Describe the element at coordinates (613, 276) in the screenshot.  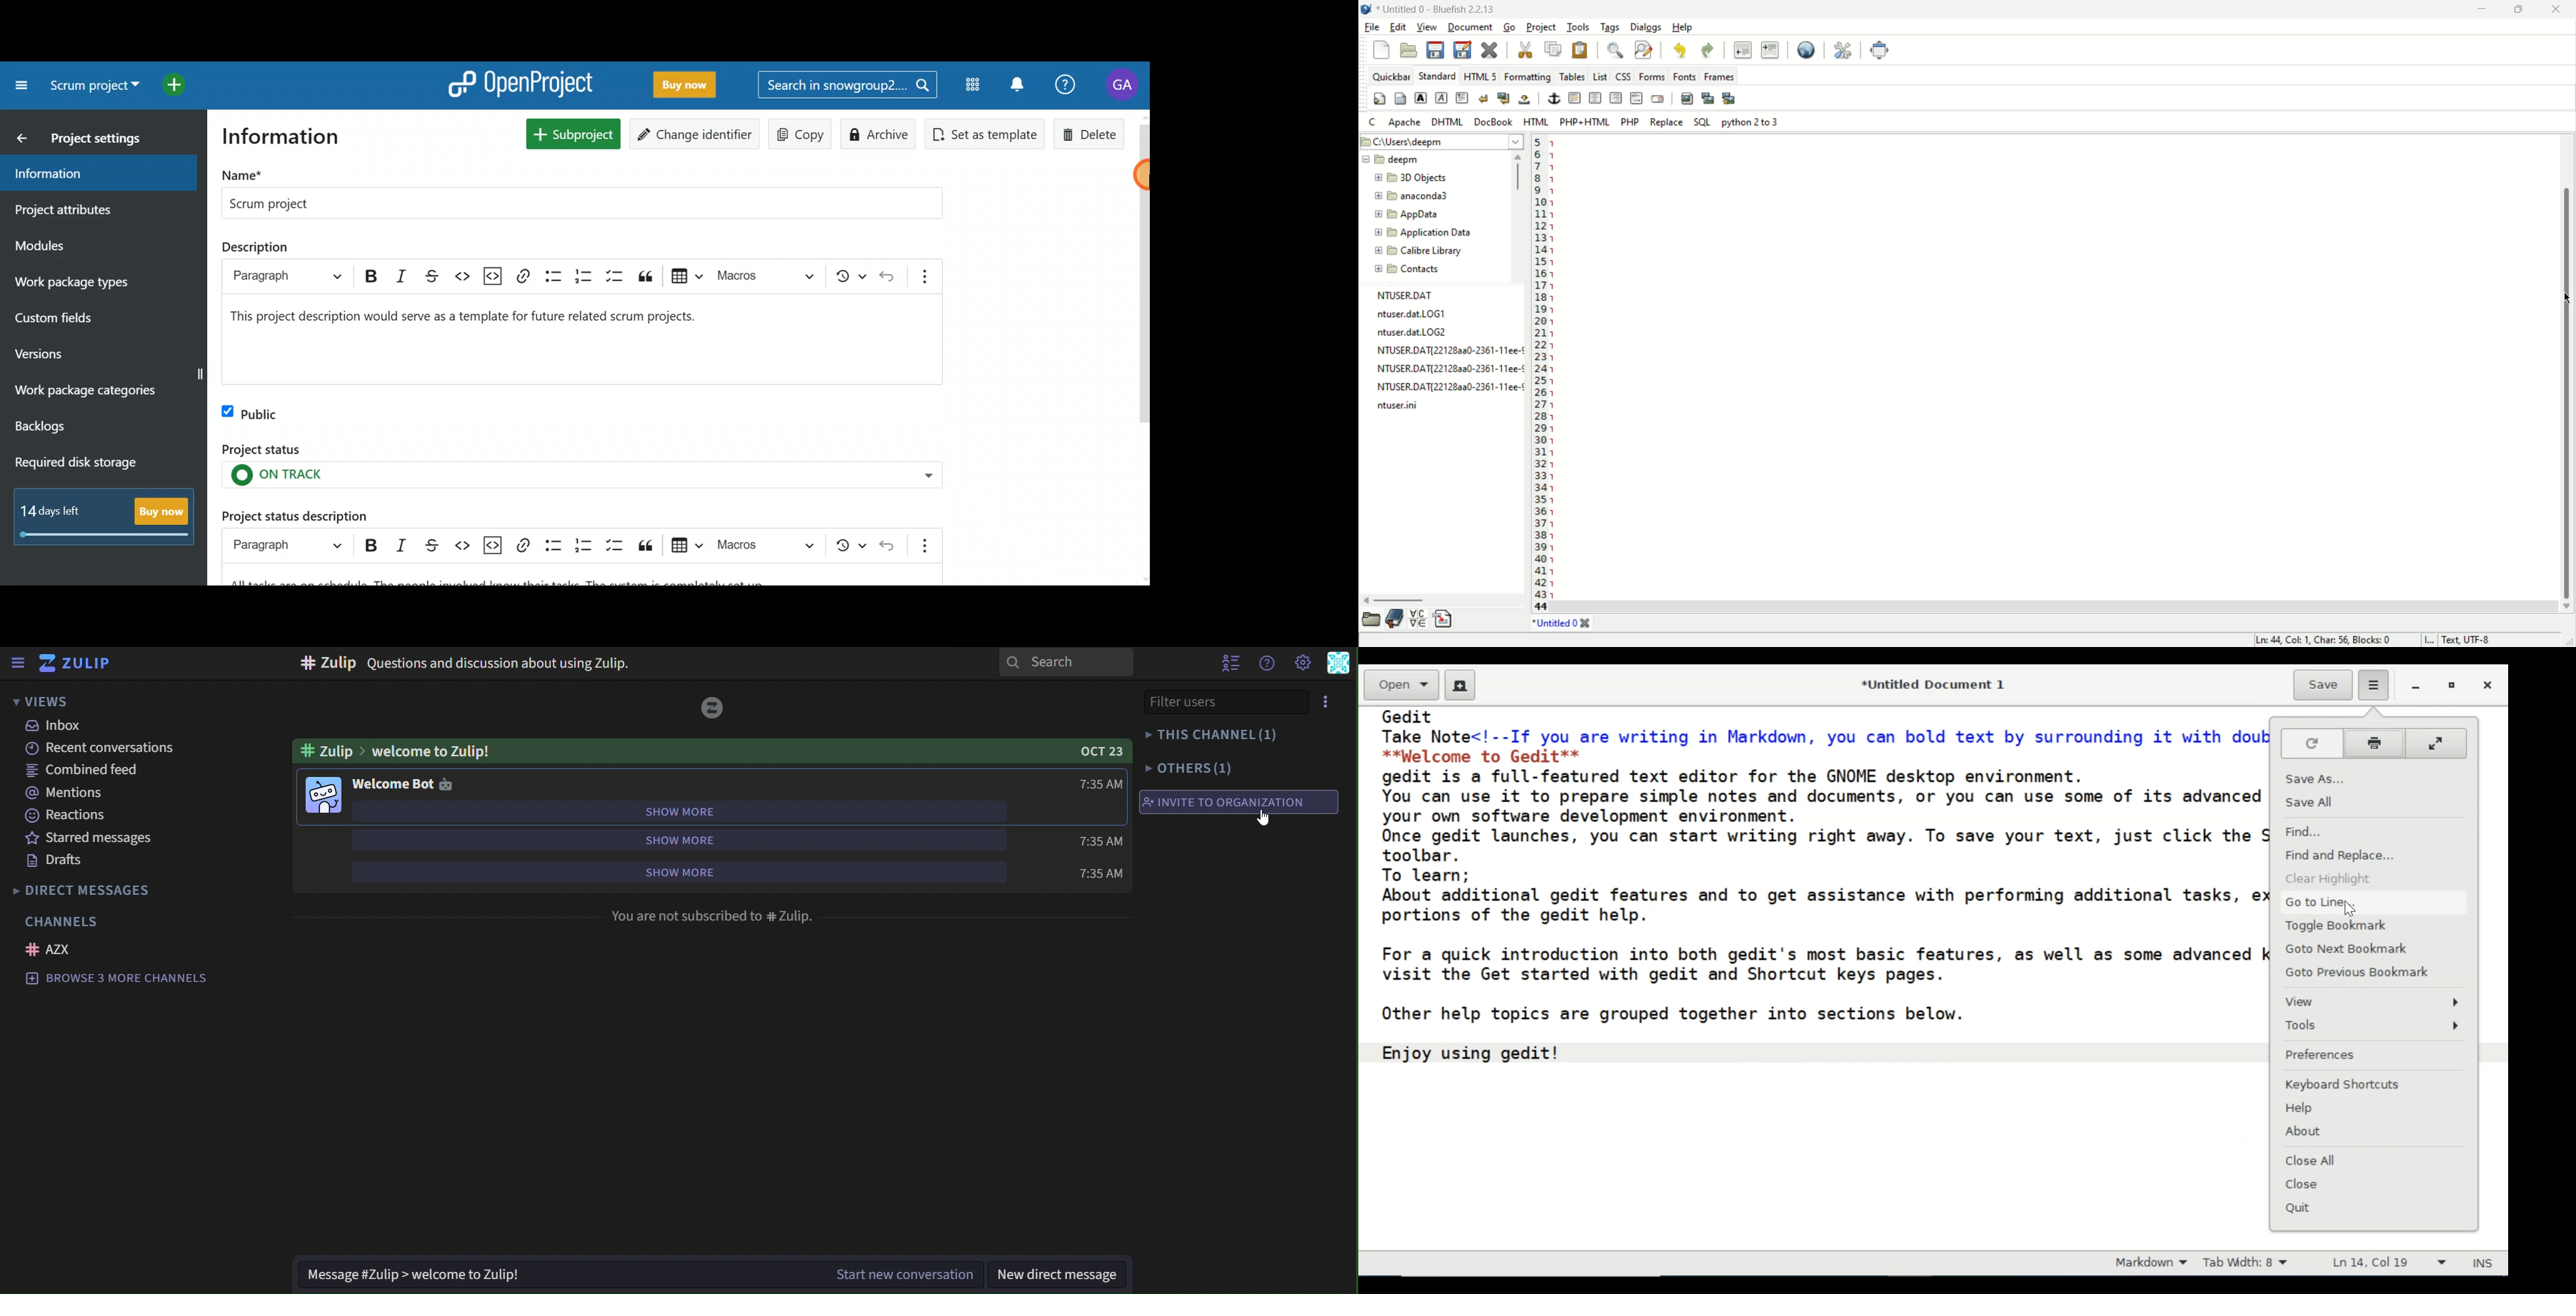
I see `to-do list` at that location.